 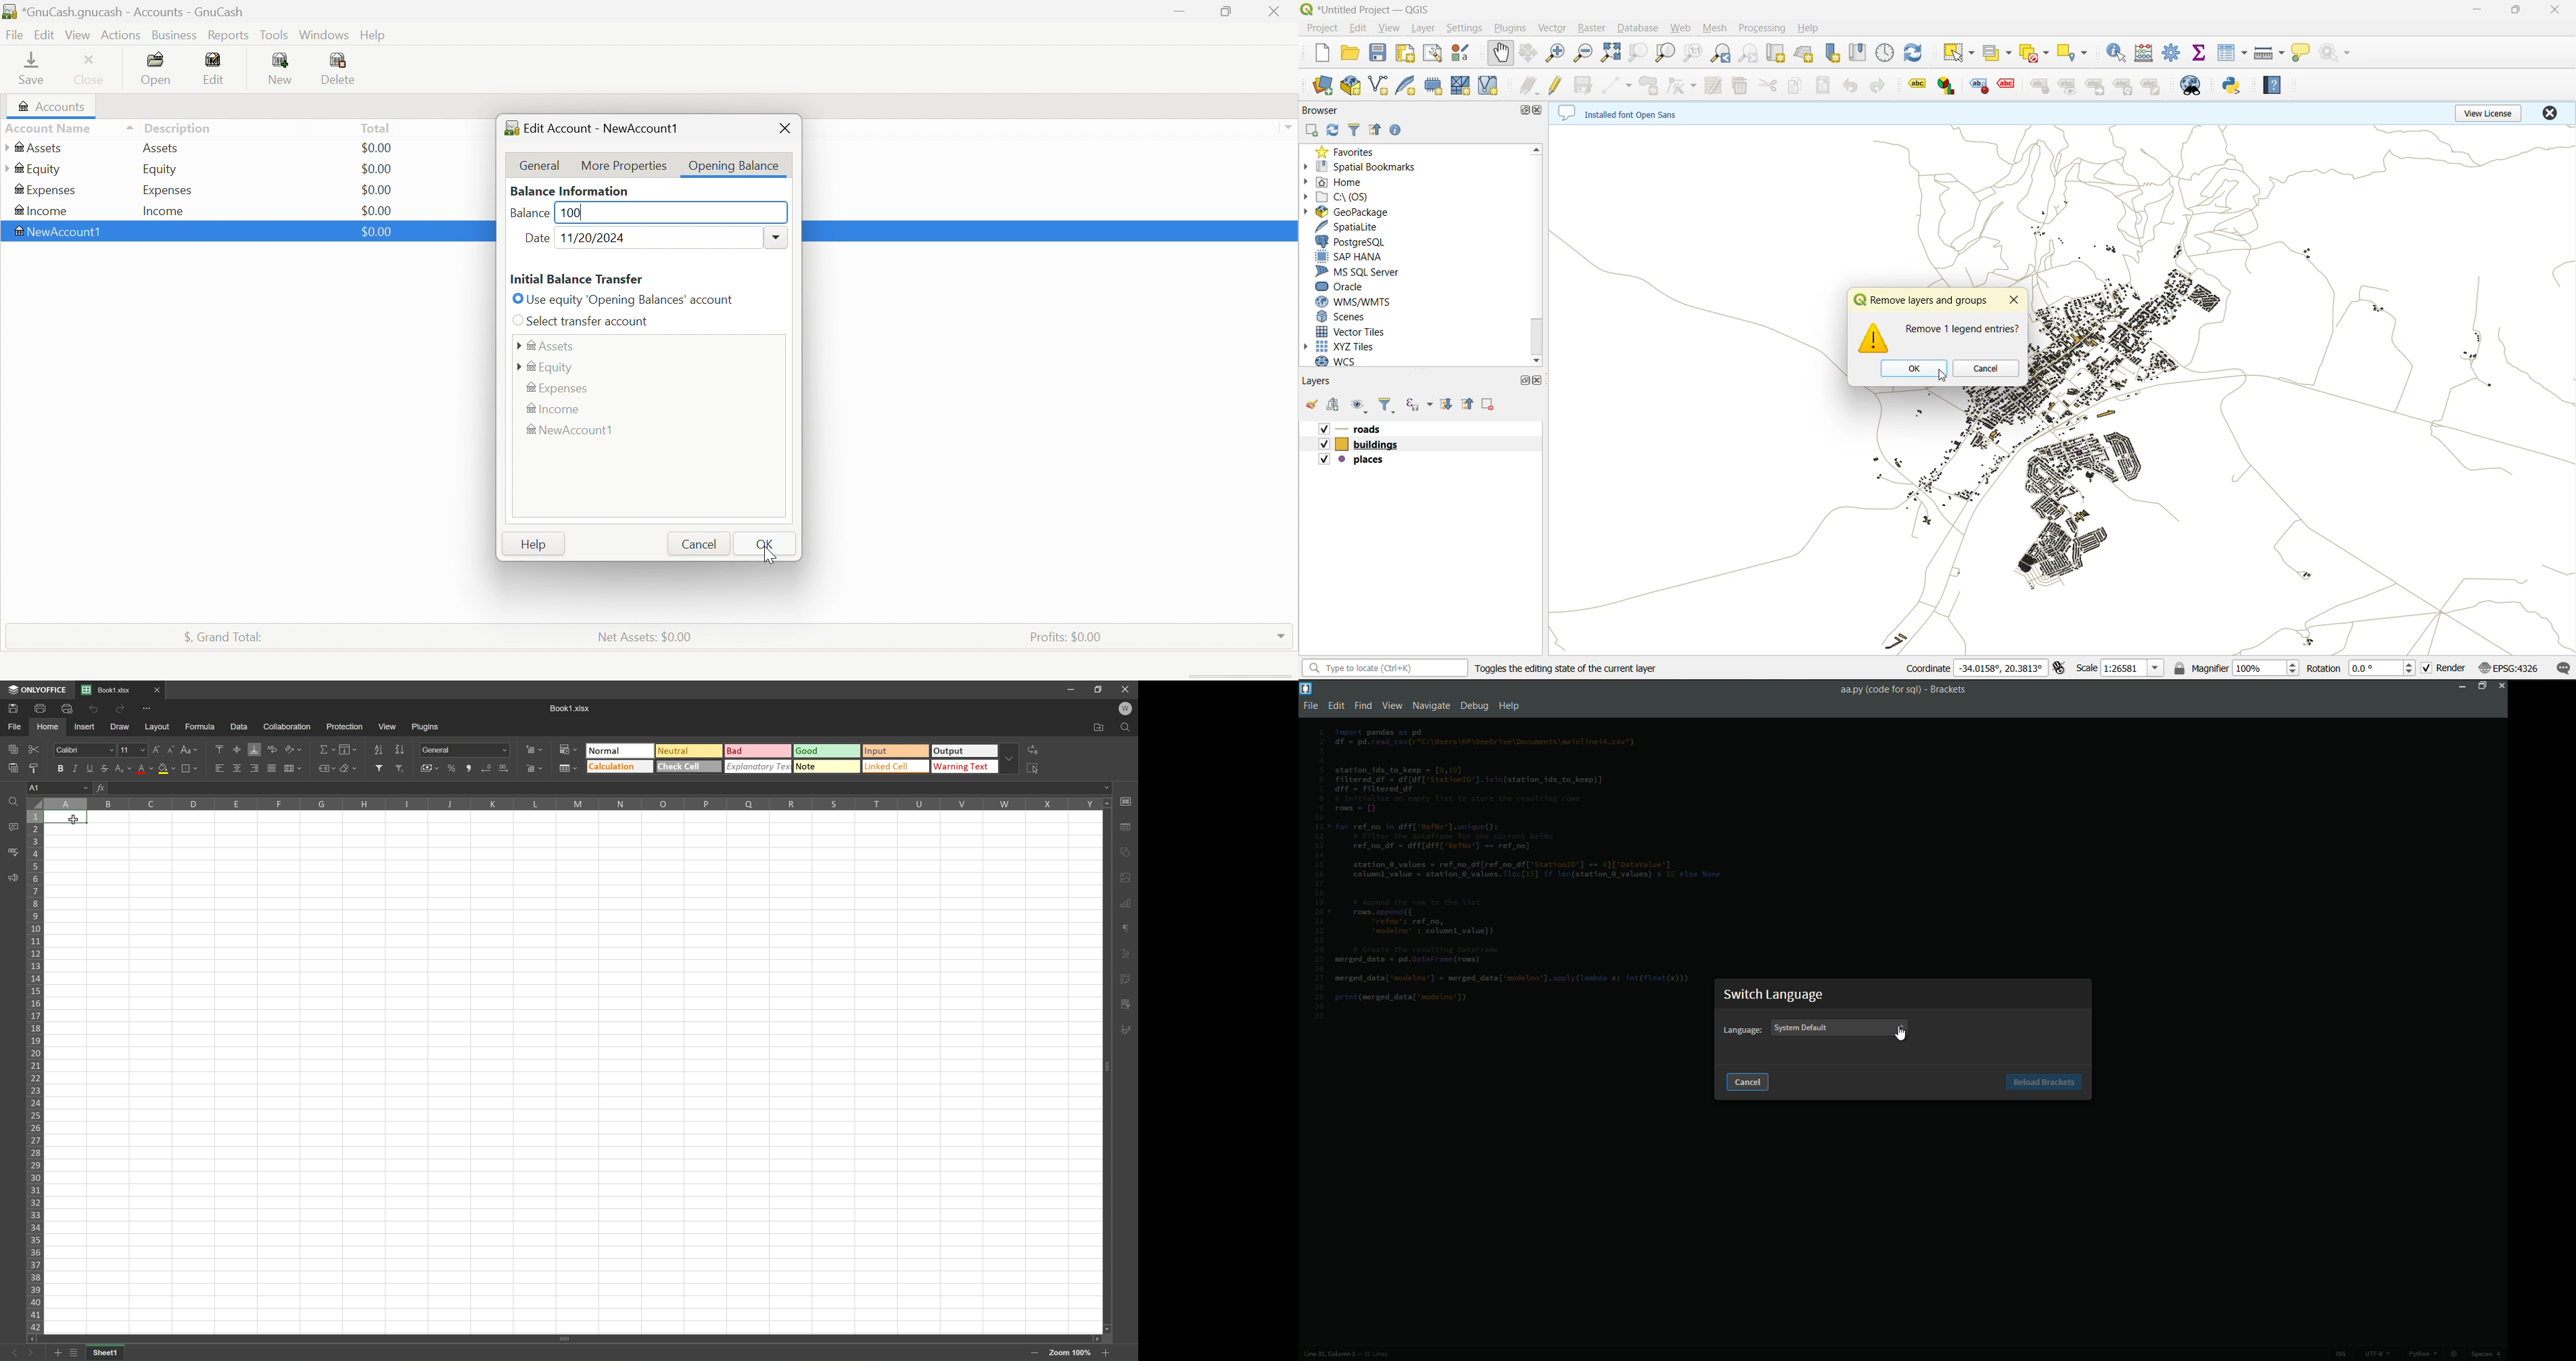 I want to click on Font size, so click(x=132, y=751).